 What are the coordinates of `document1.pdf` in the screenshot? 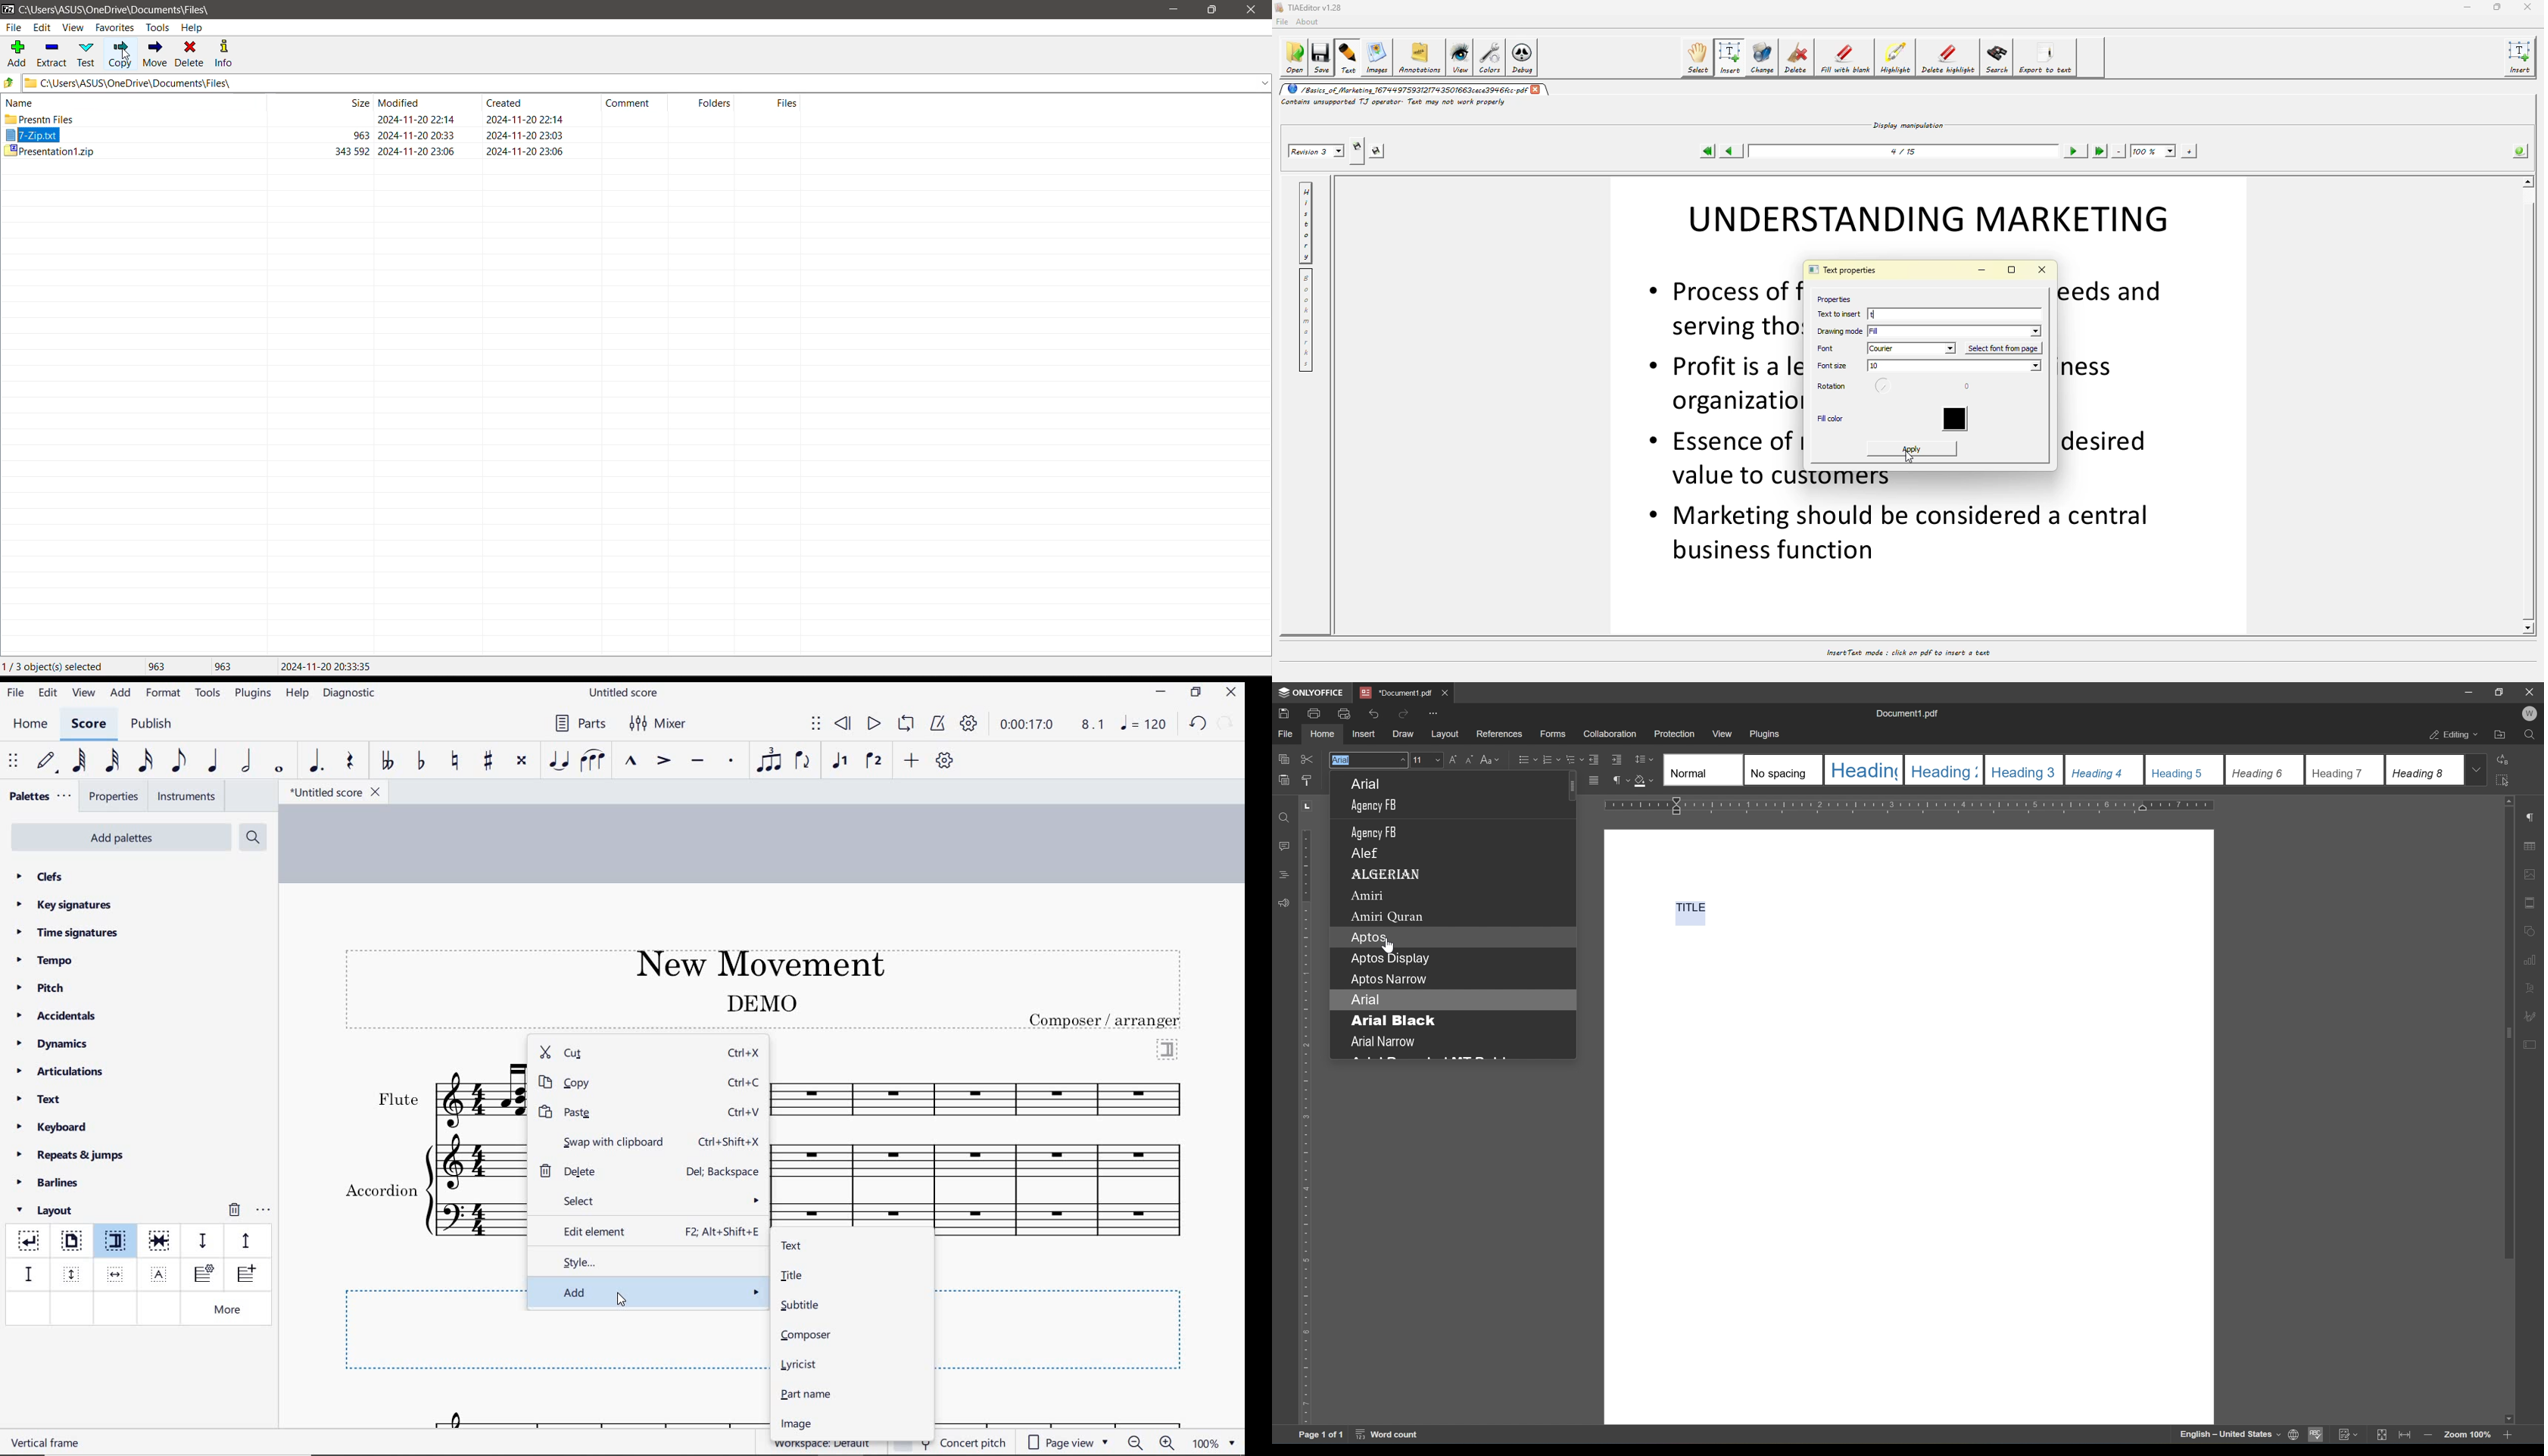 It's located at (1909, 714).